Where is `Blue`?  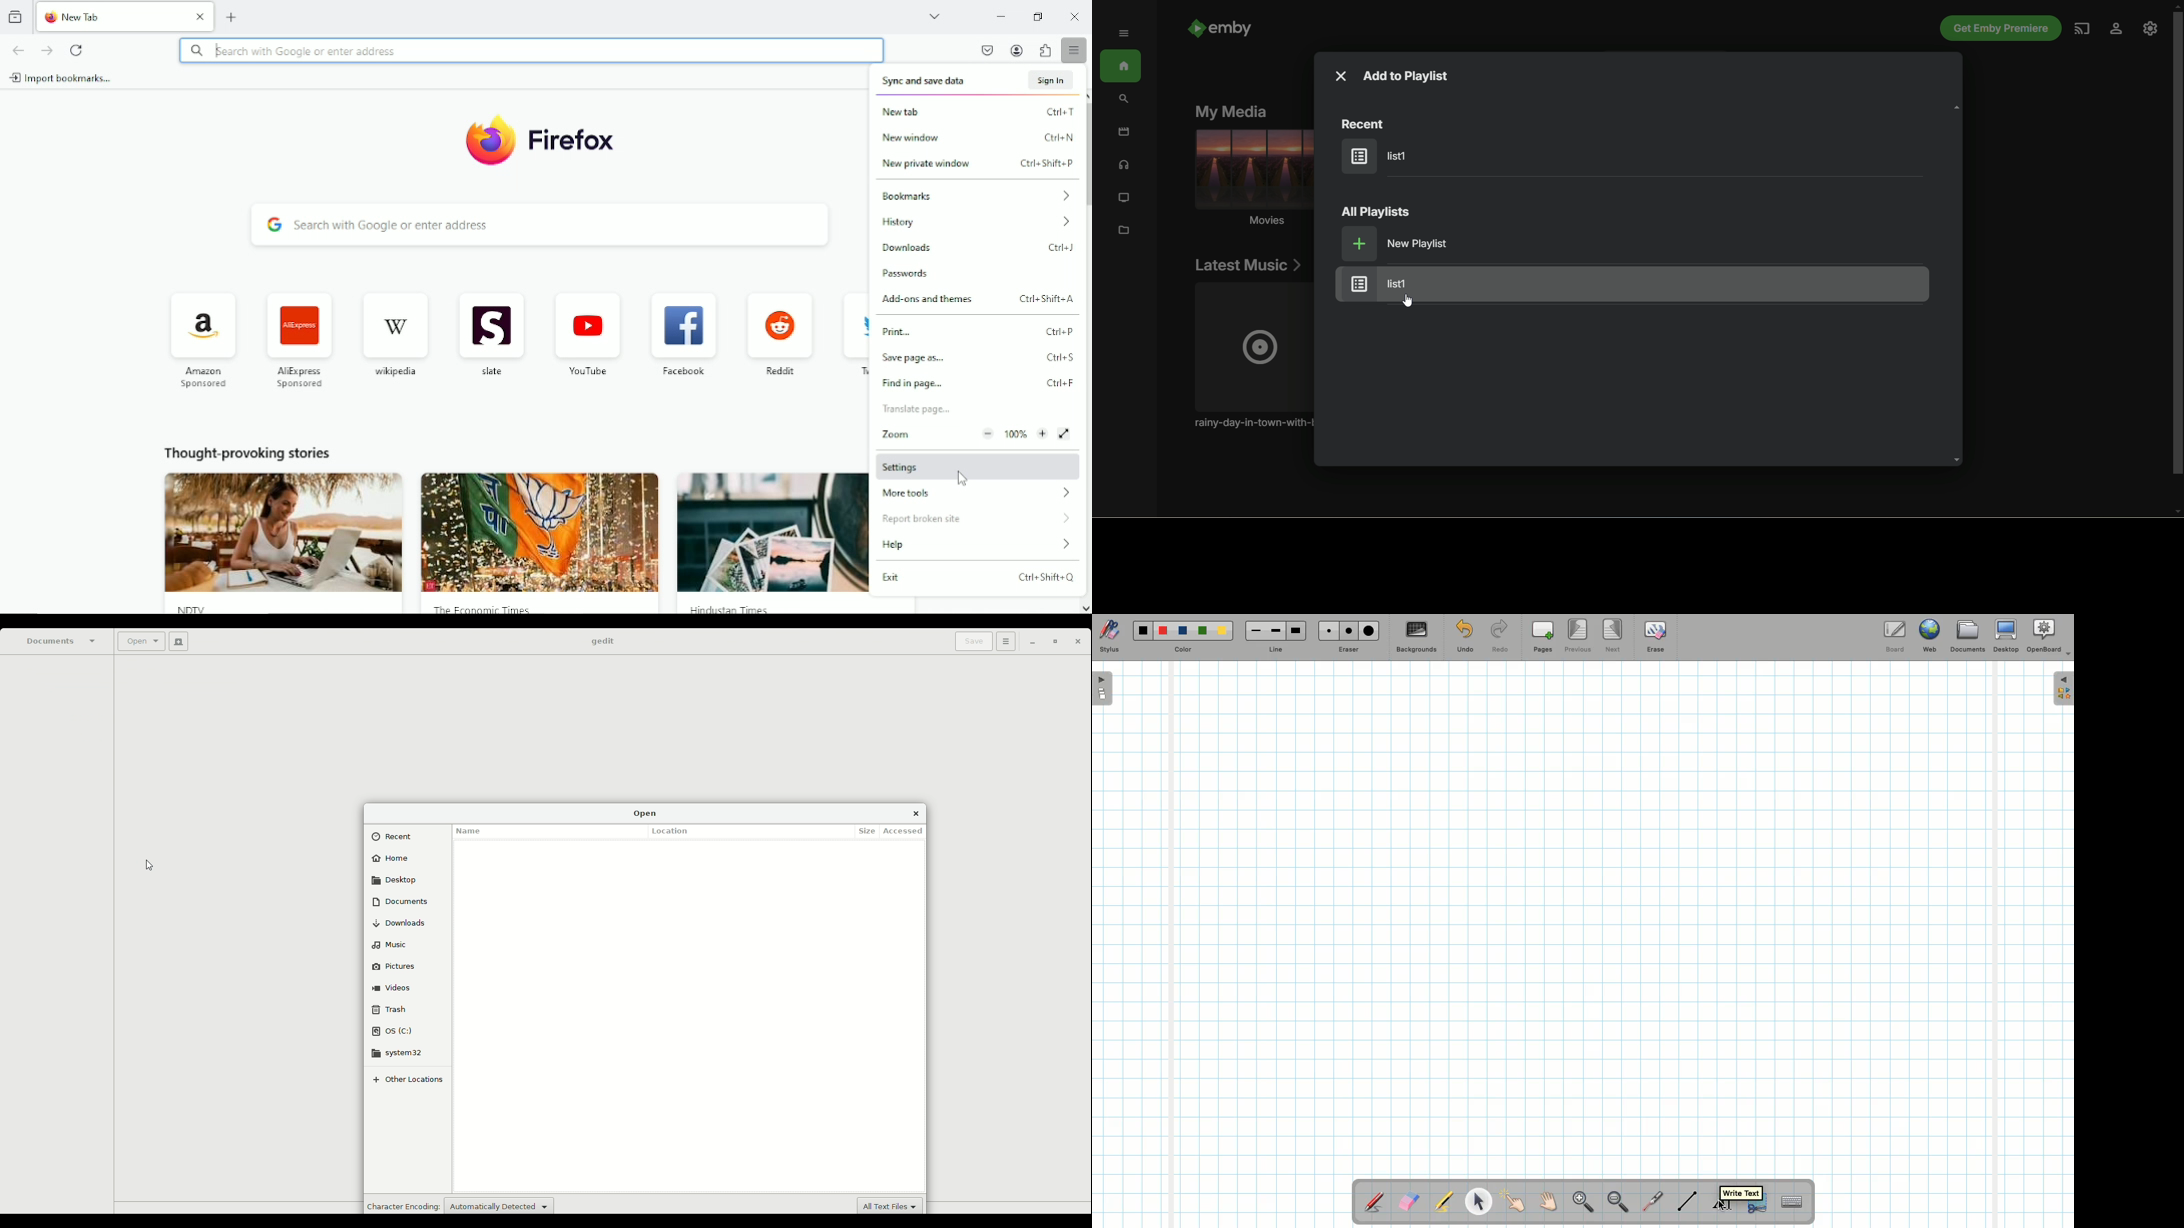
Blue is located at coordinates (1183, 631).